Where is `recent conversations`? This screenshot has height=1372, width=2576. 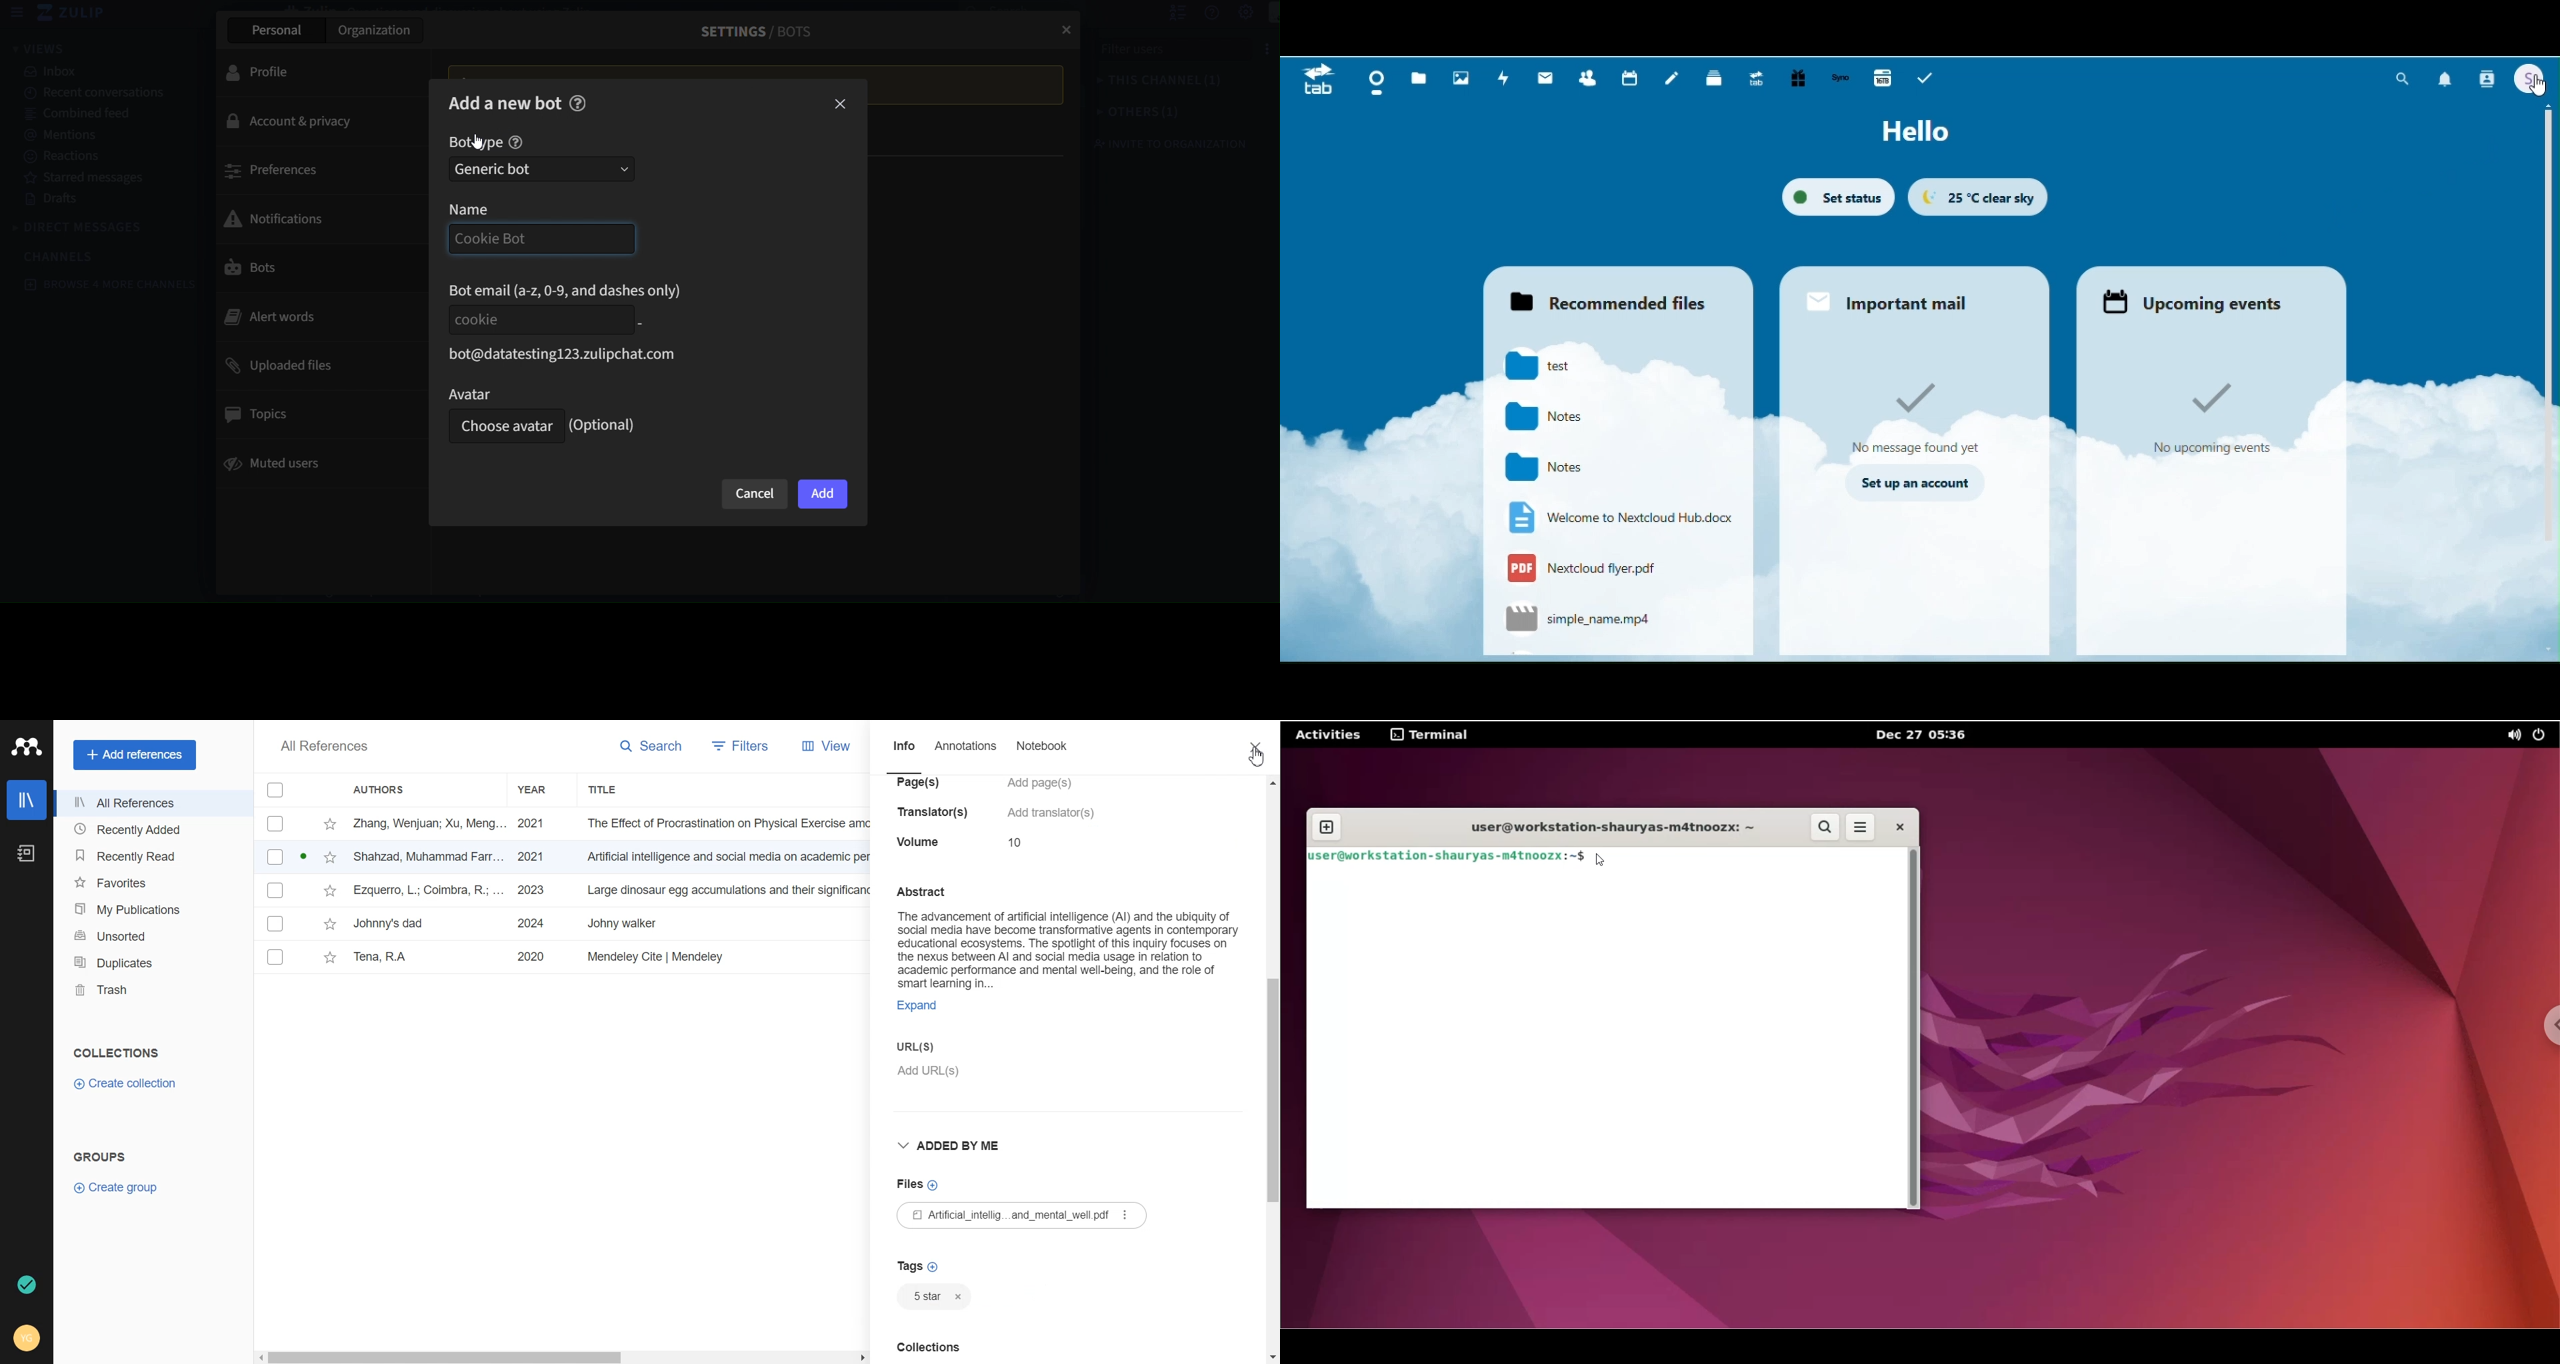 recent conversations is located at coordinates (97, 95).